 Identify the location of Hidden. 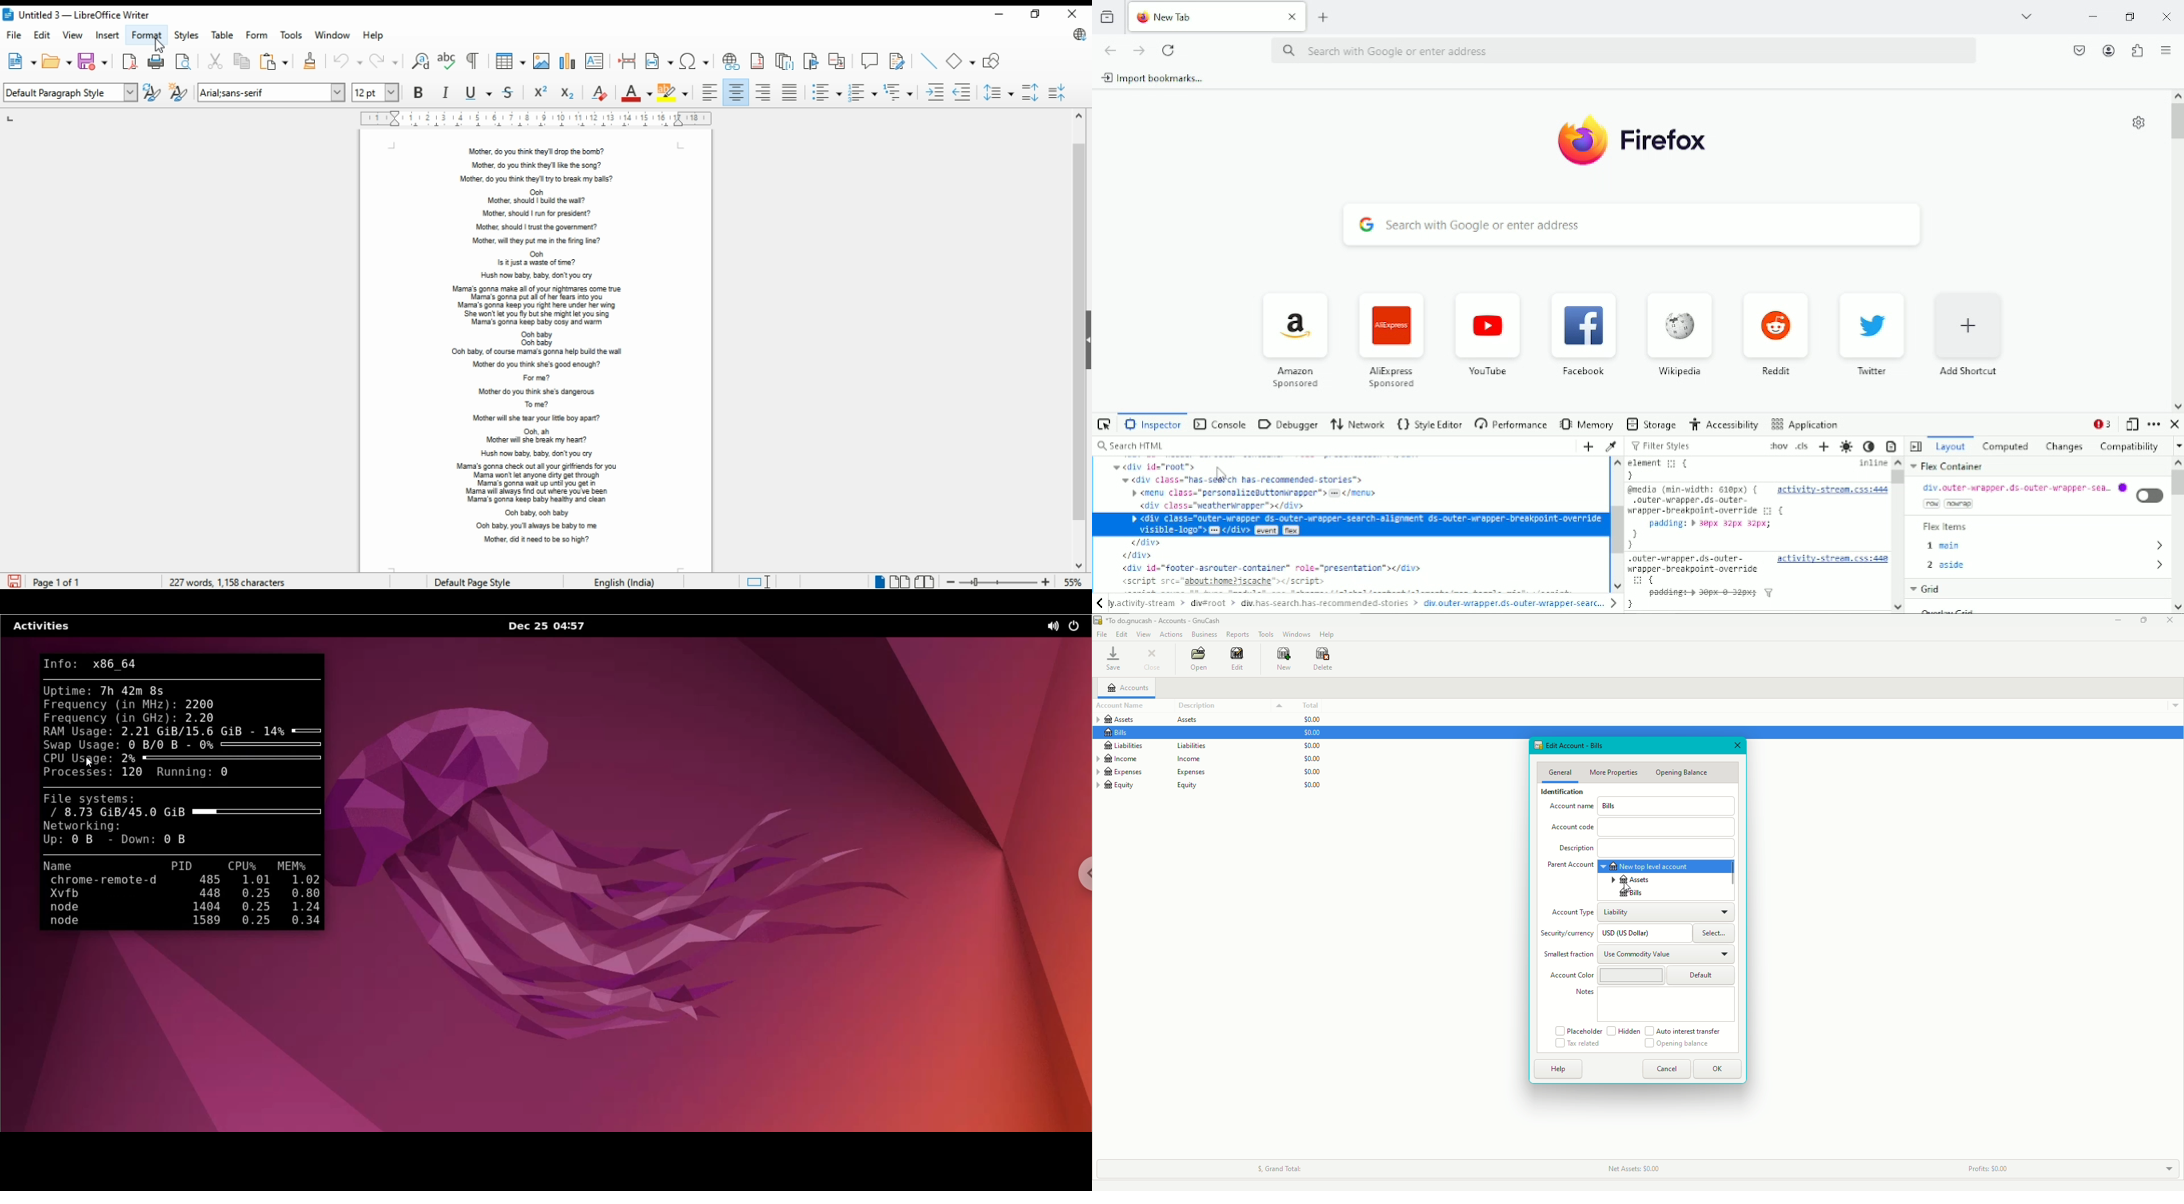
(1623, 1032).